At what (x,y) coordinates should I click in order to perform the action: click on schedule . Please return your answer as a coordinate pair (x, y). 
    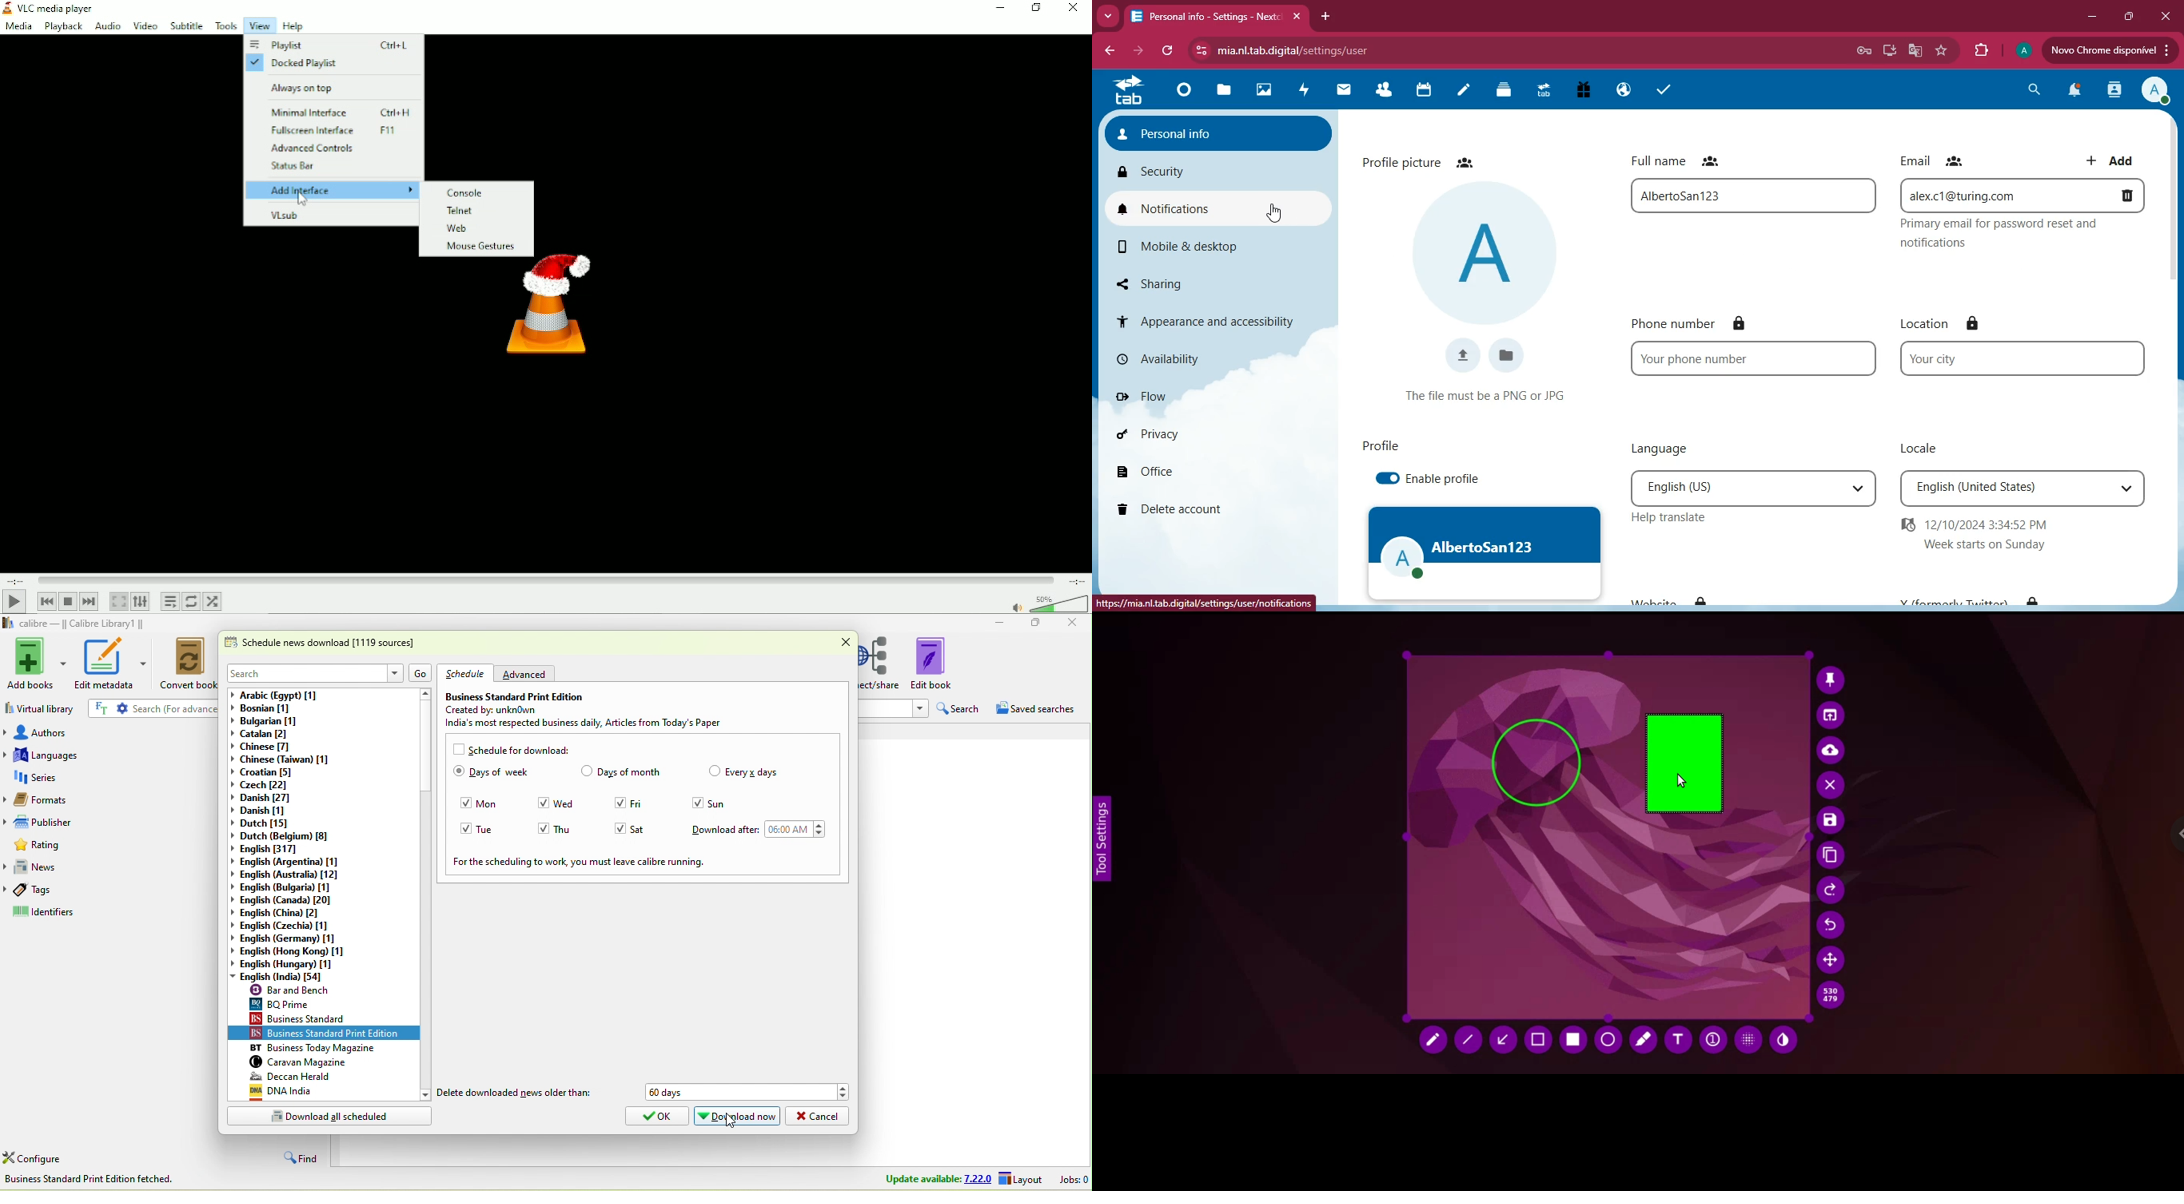
    Looking at the image, I should click on (467, 672).